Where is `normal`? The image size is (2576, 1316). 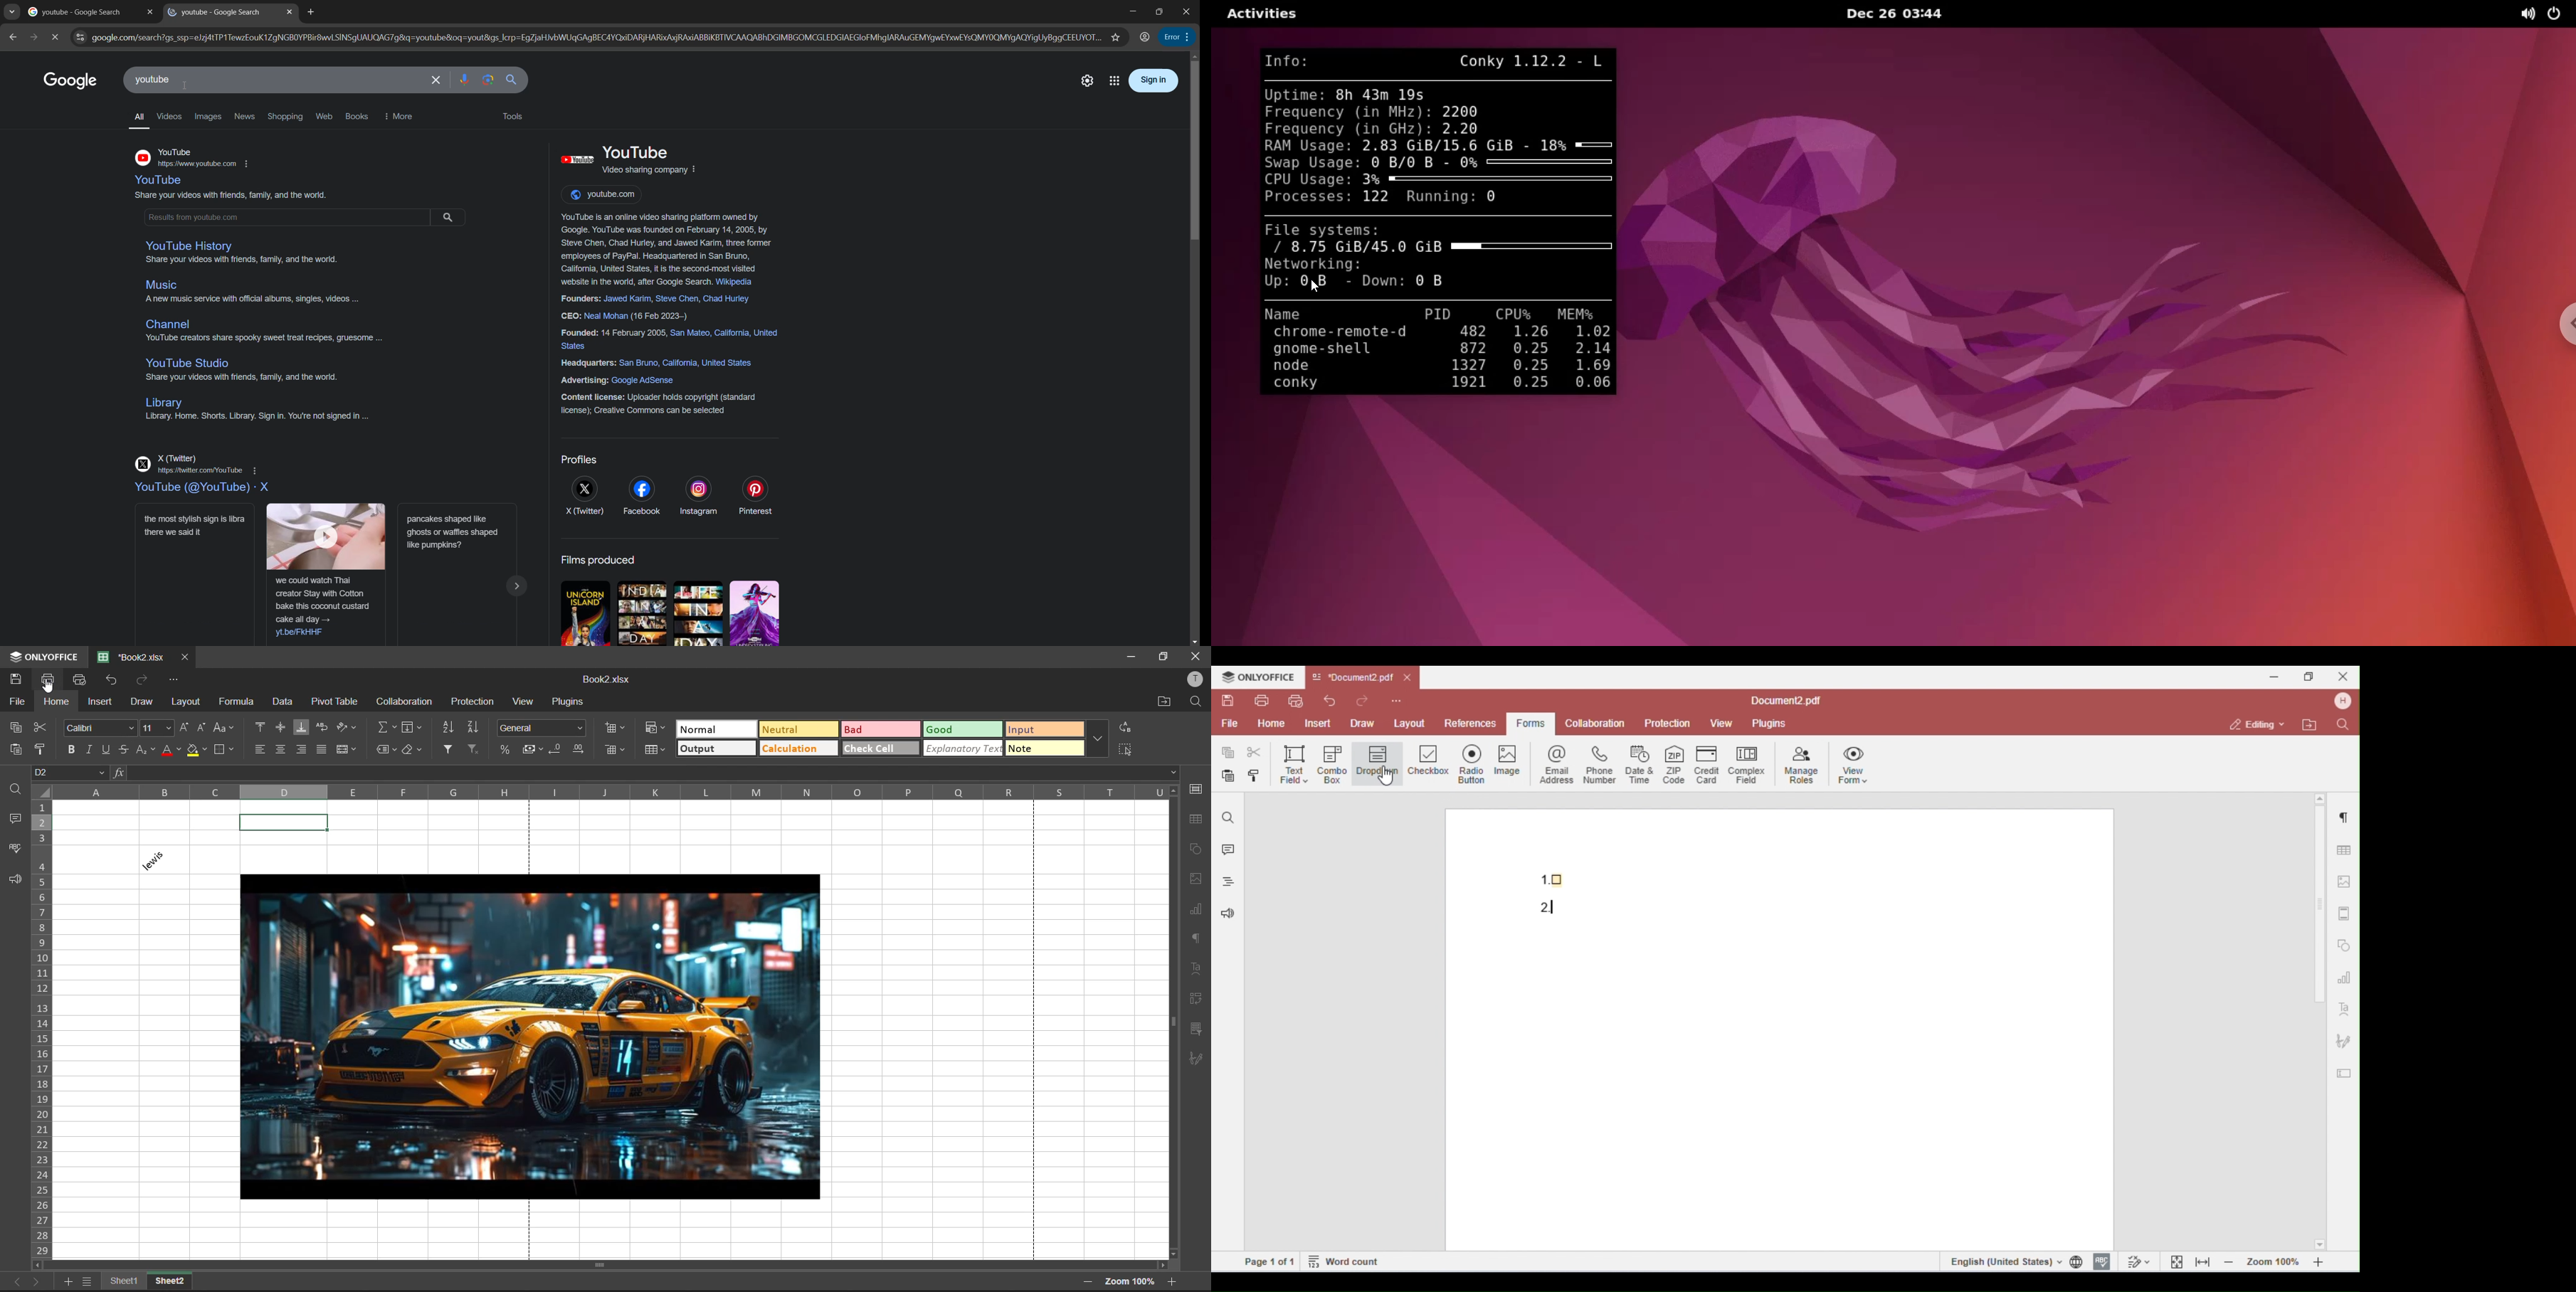
normal is located at coordinates (717, 729).